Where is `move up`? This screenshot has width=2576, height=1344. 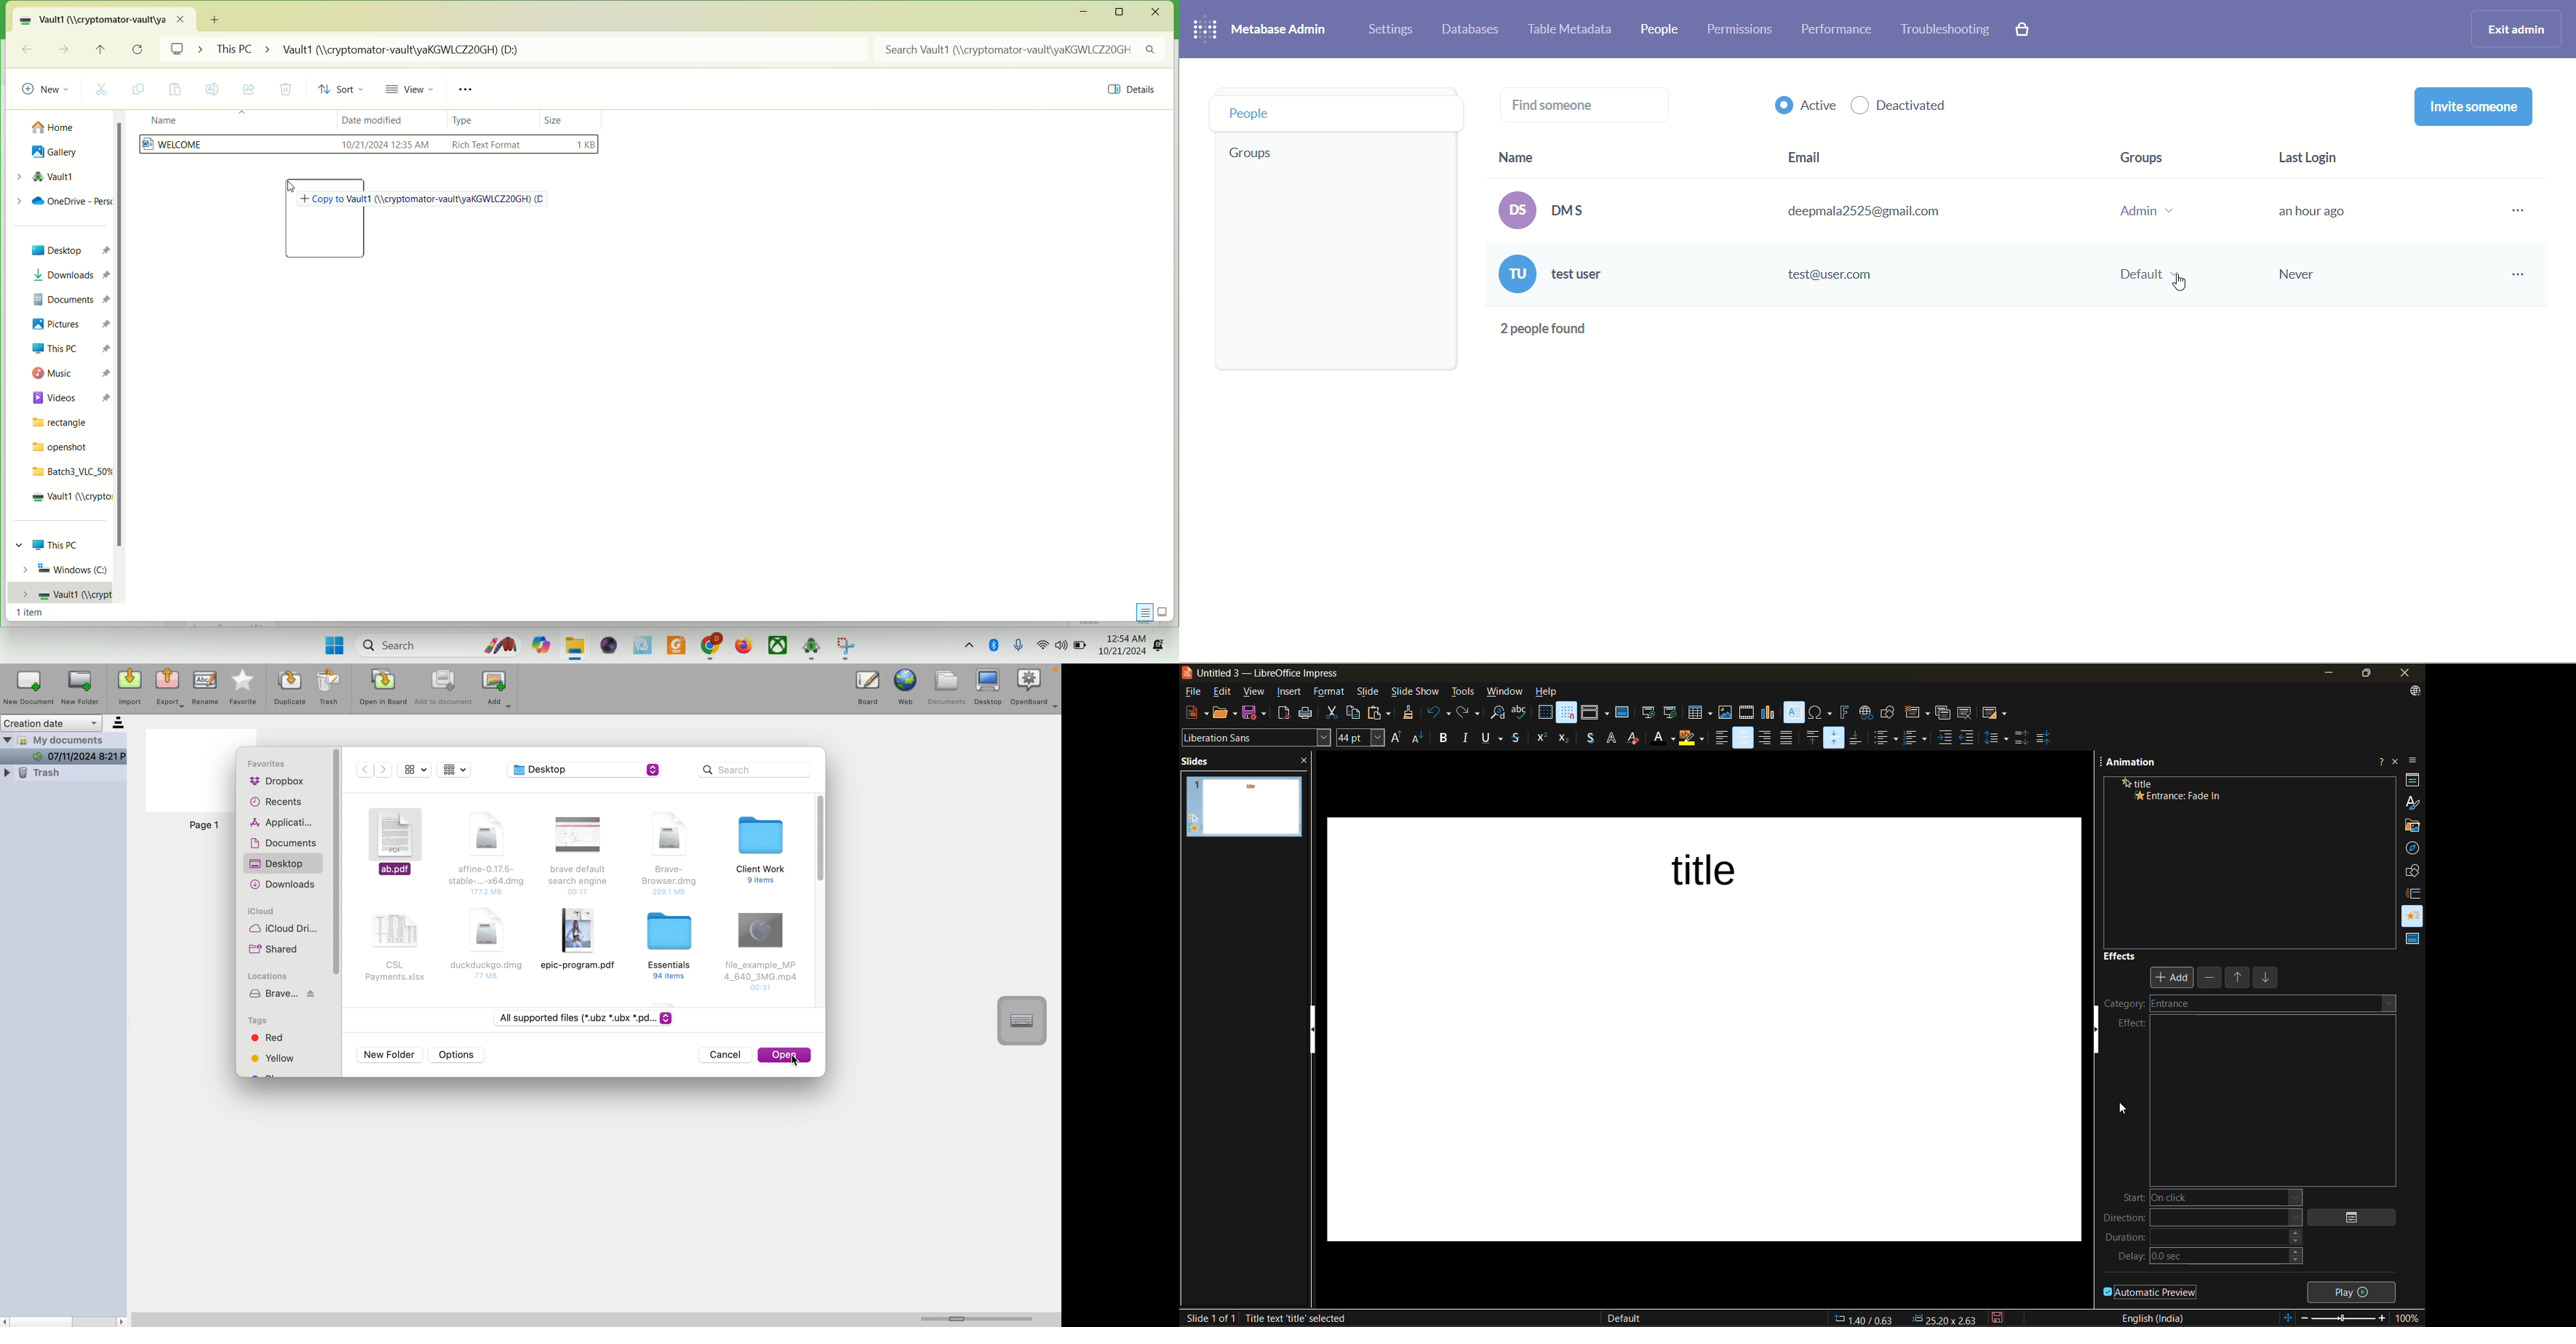 move up is located at coordinates (2239, 980).